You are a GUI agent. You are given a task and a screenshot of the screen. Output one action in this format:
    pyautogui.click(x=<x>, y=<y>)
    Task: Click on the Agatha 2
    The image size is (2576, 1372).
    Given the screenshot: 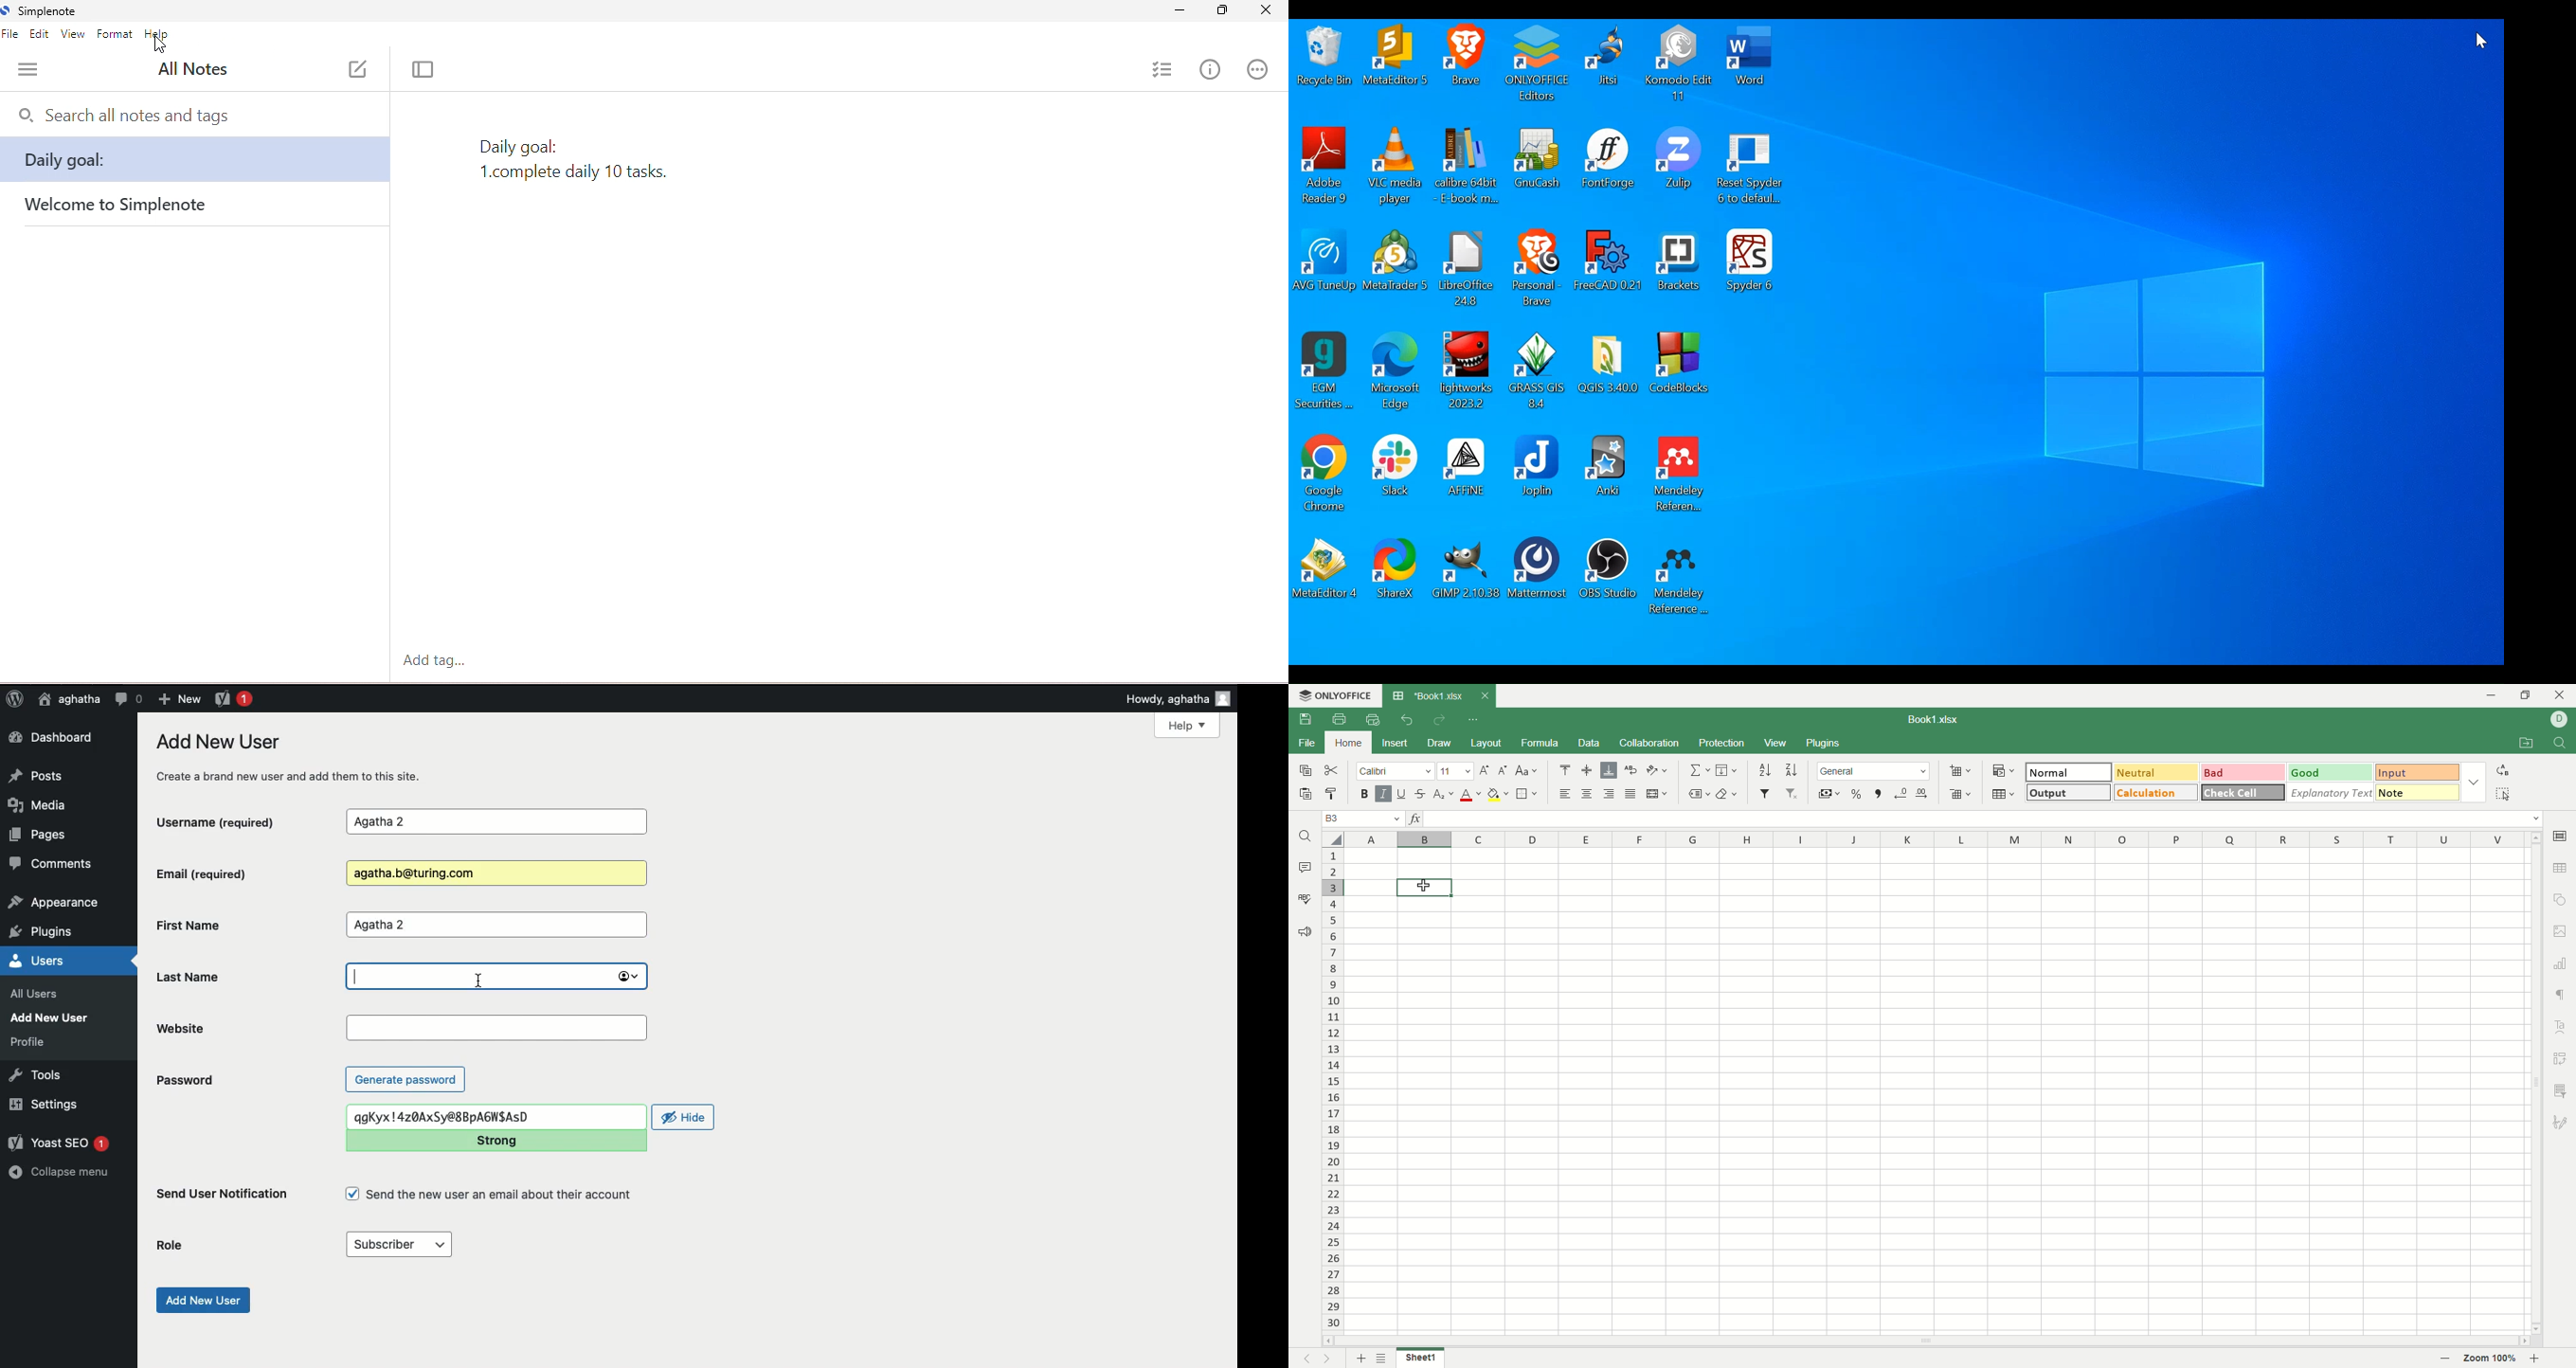 What is the action you would take?
    pyautogui.click(x=496, y=822)
    